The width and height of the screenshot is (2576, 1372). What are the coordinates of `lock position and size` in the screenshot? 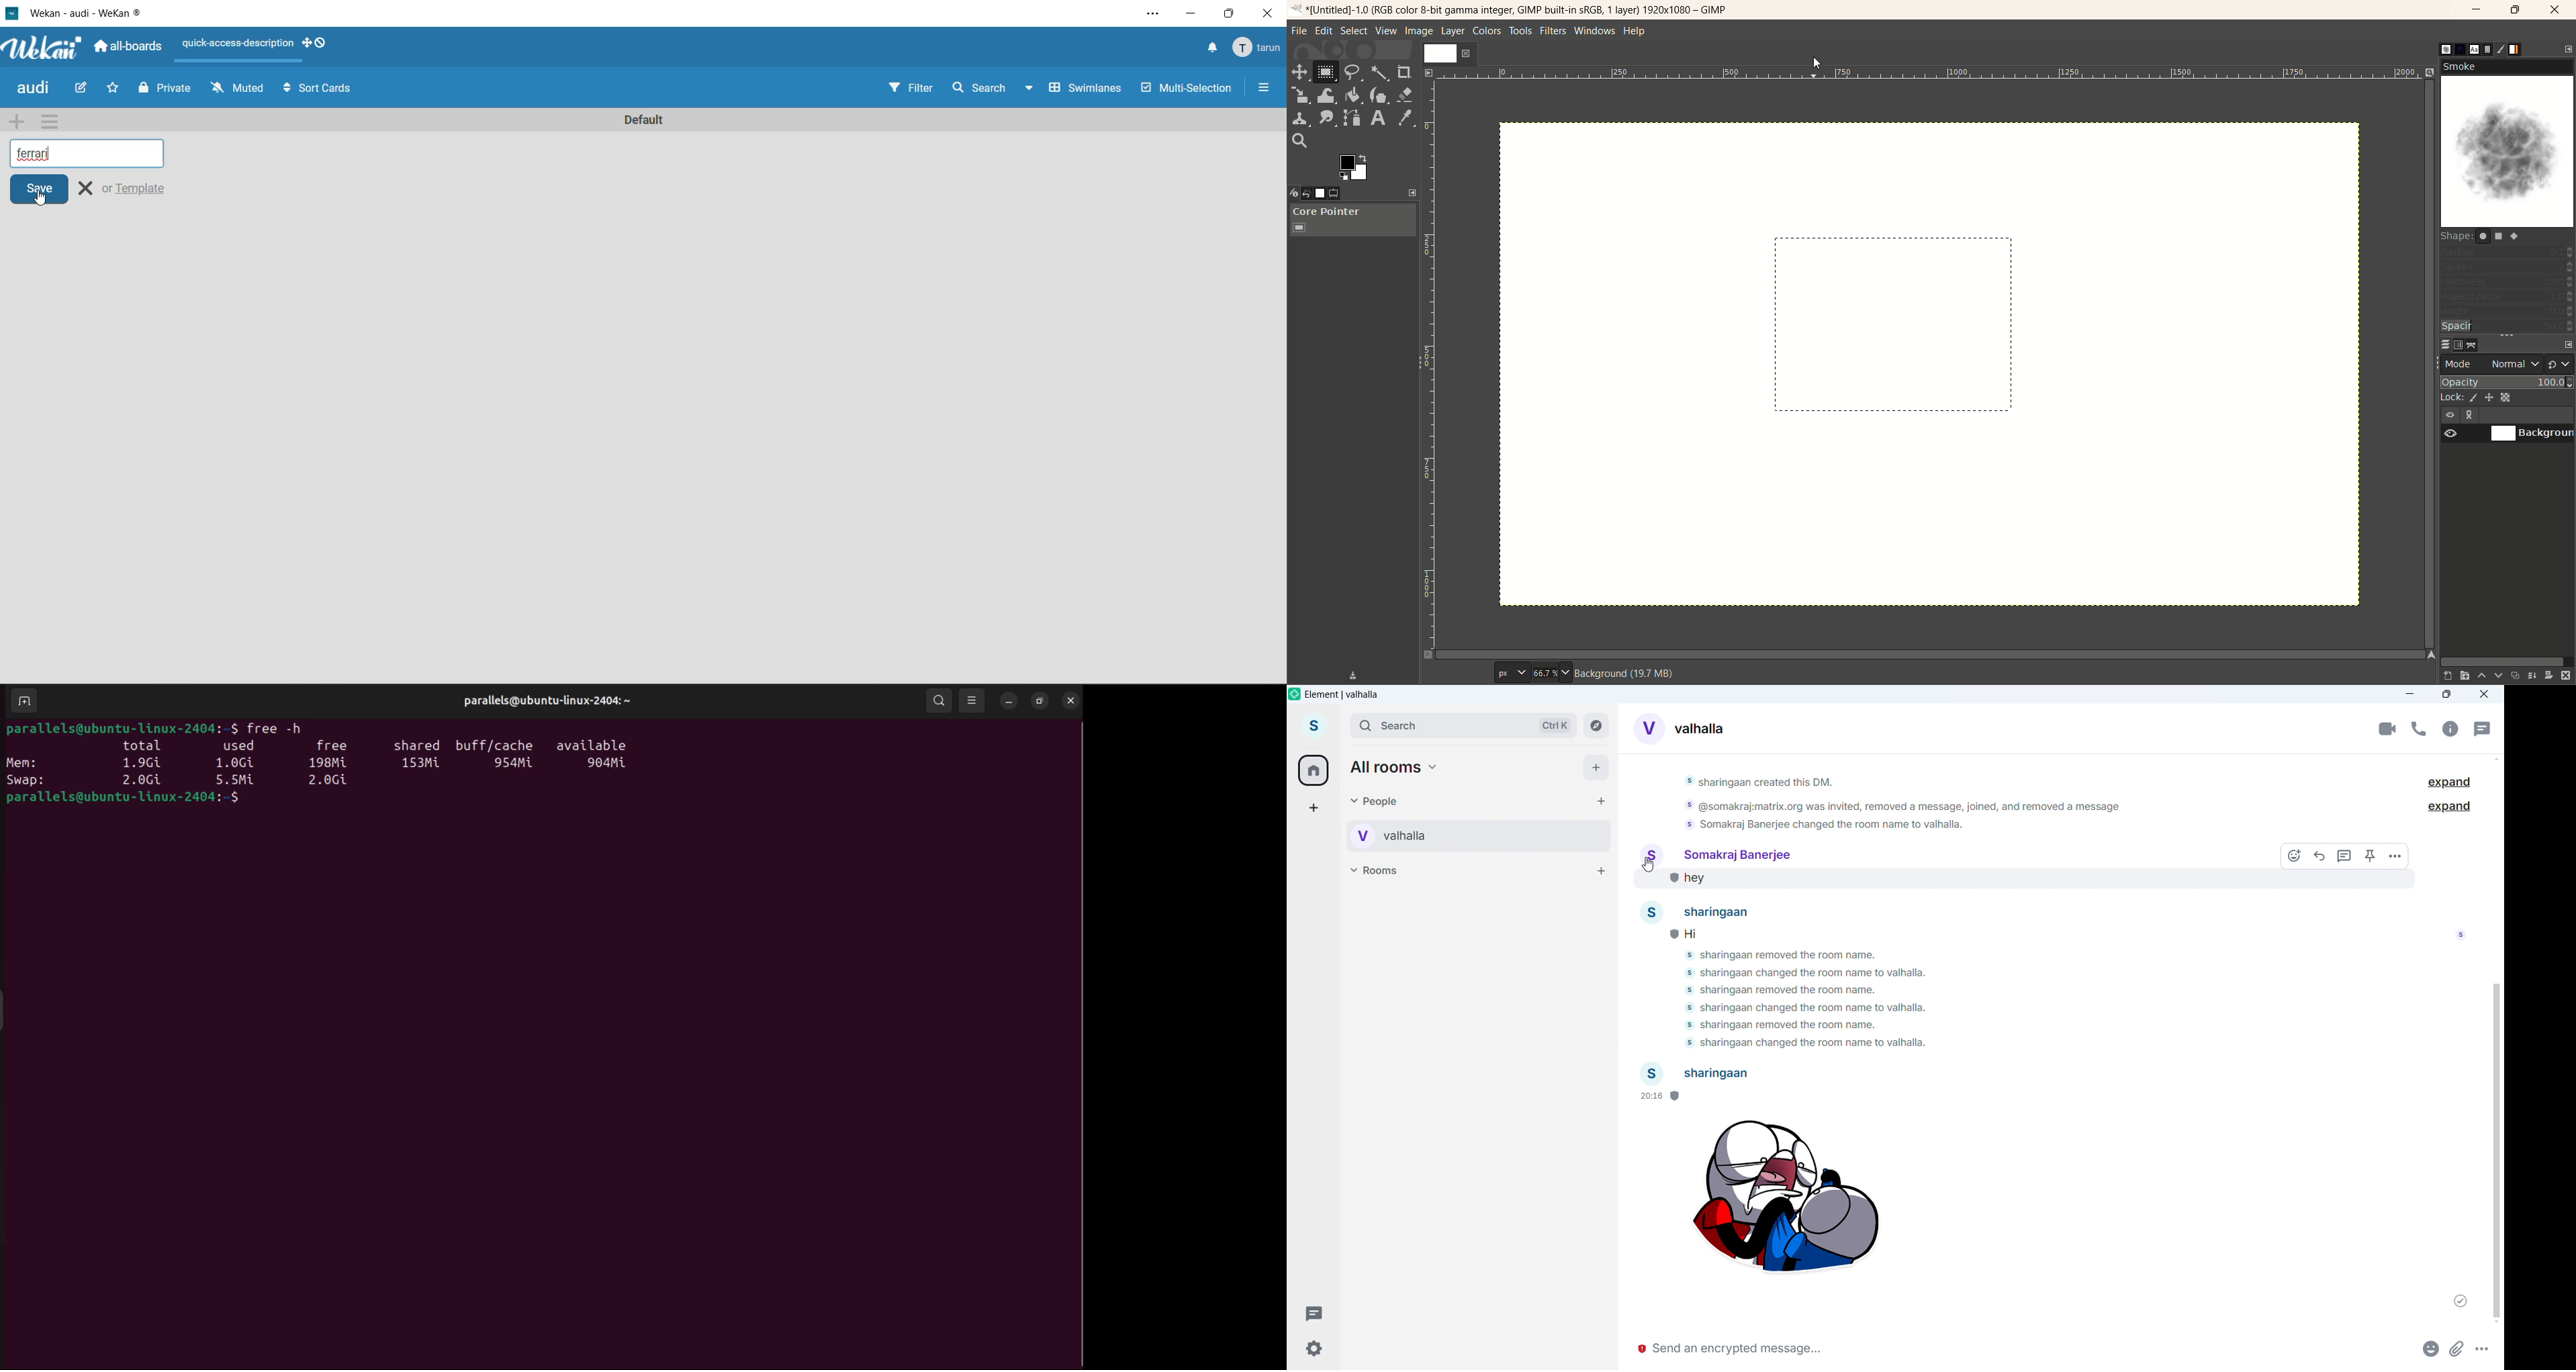 It's located at (2487, 397).